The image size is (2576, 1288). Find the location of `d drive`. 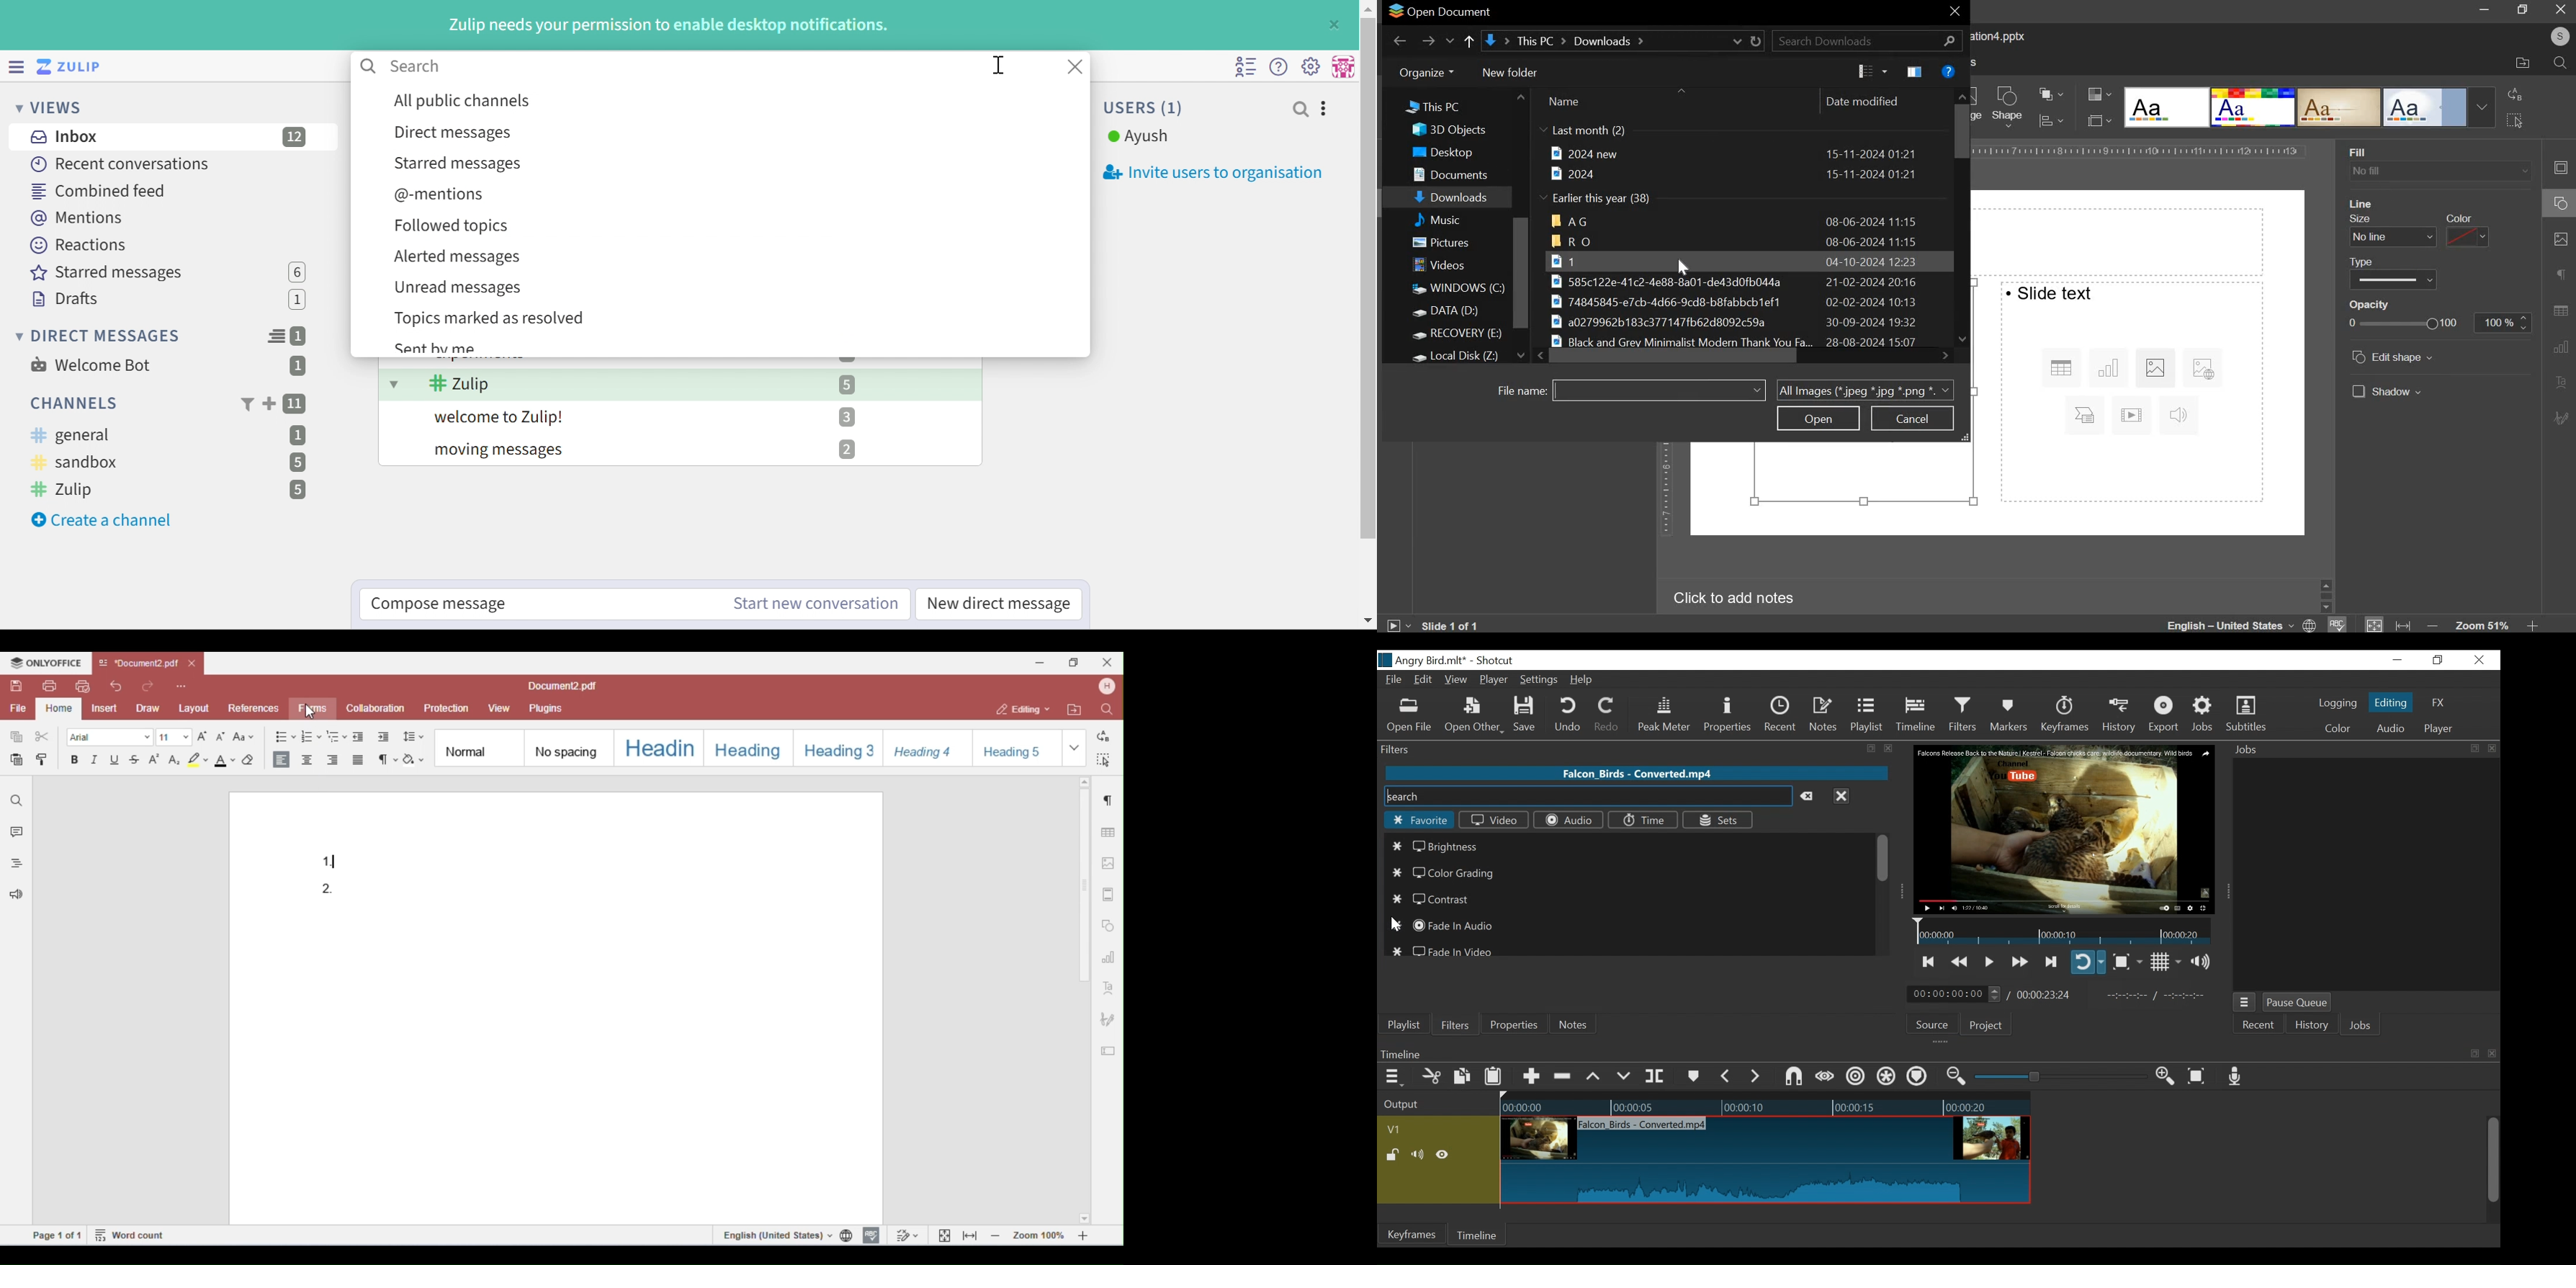

d drive is located at coordinates (1453, 312).